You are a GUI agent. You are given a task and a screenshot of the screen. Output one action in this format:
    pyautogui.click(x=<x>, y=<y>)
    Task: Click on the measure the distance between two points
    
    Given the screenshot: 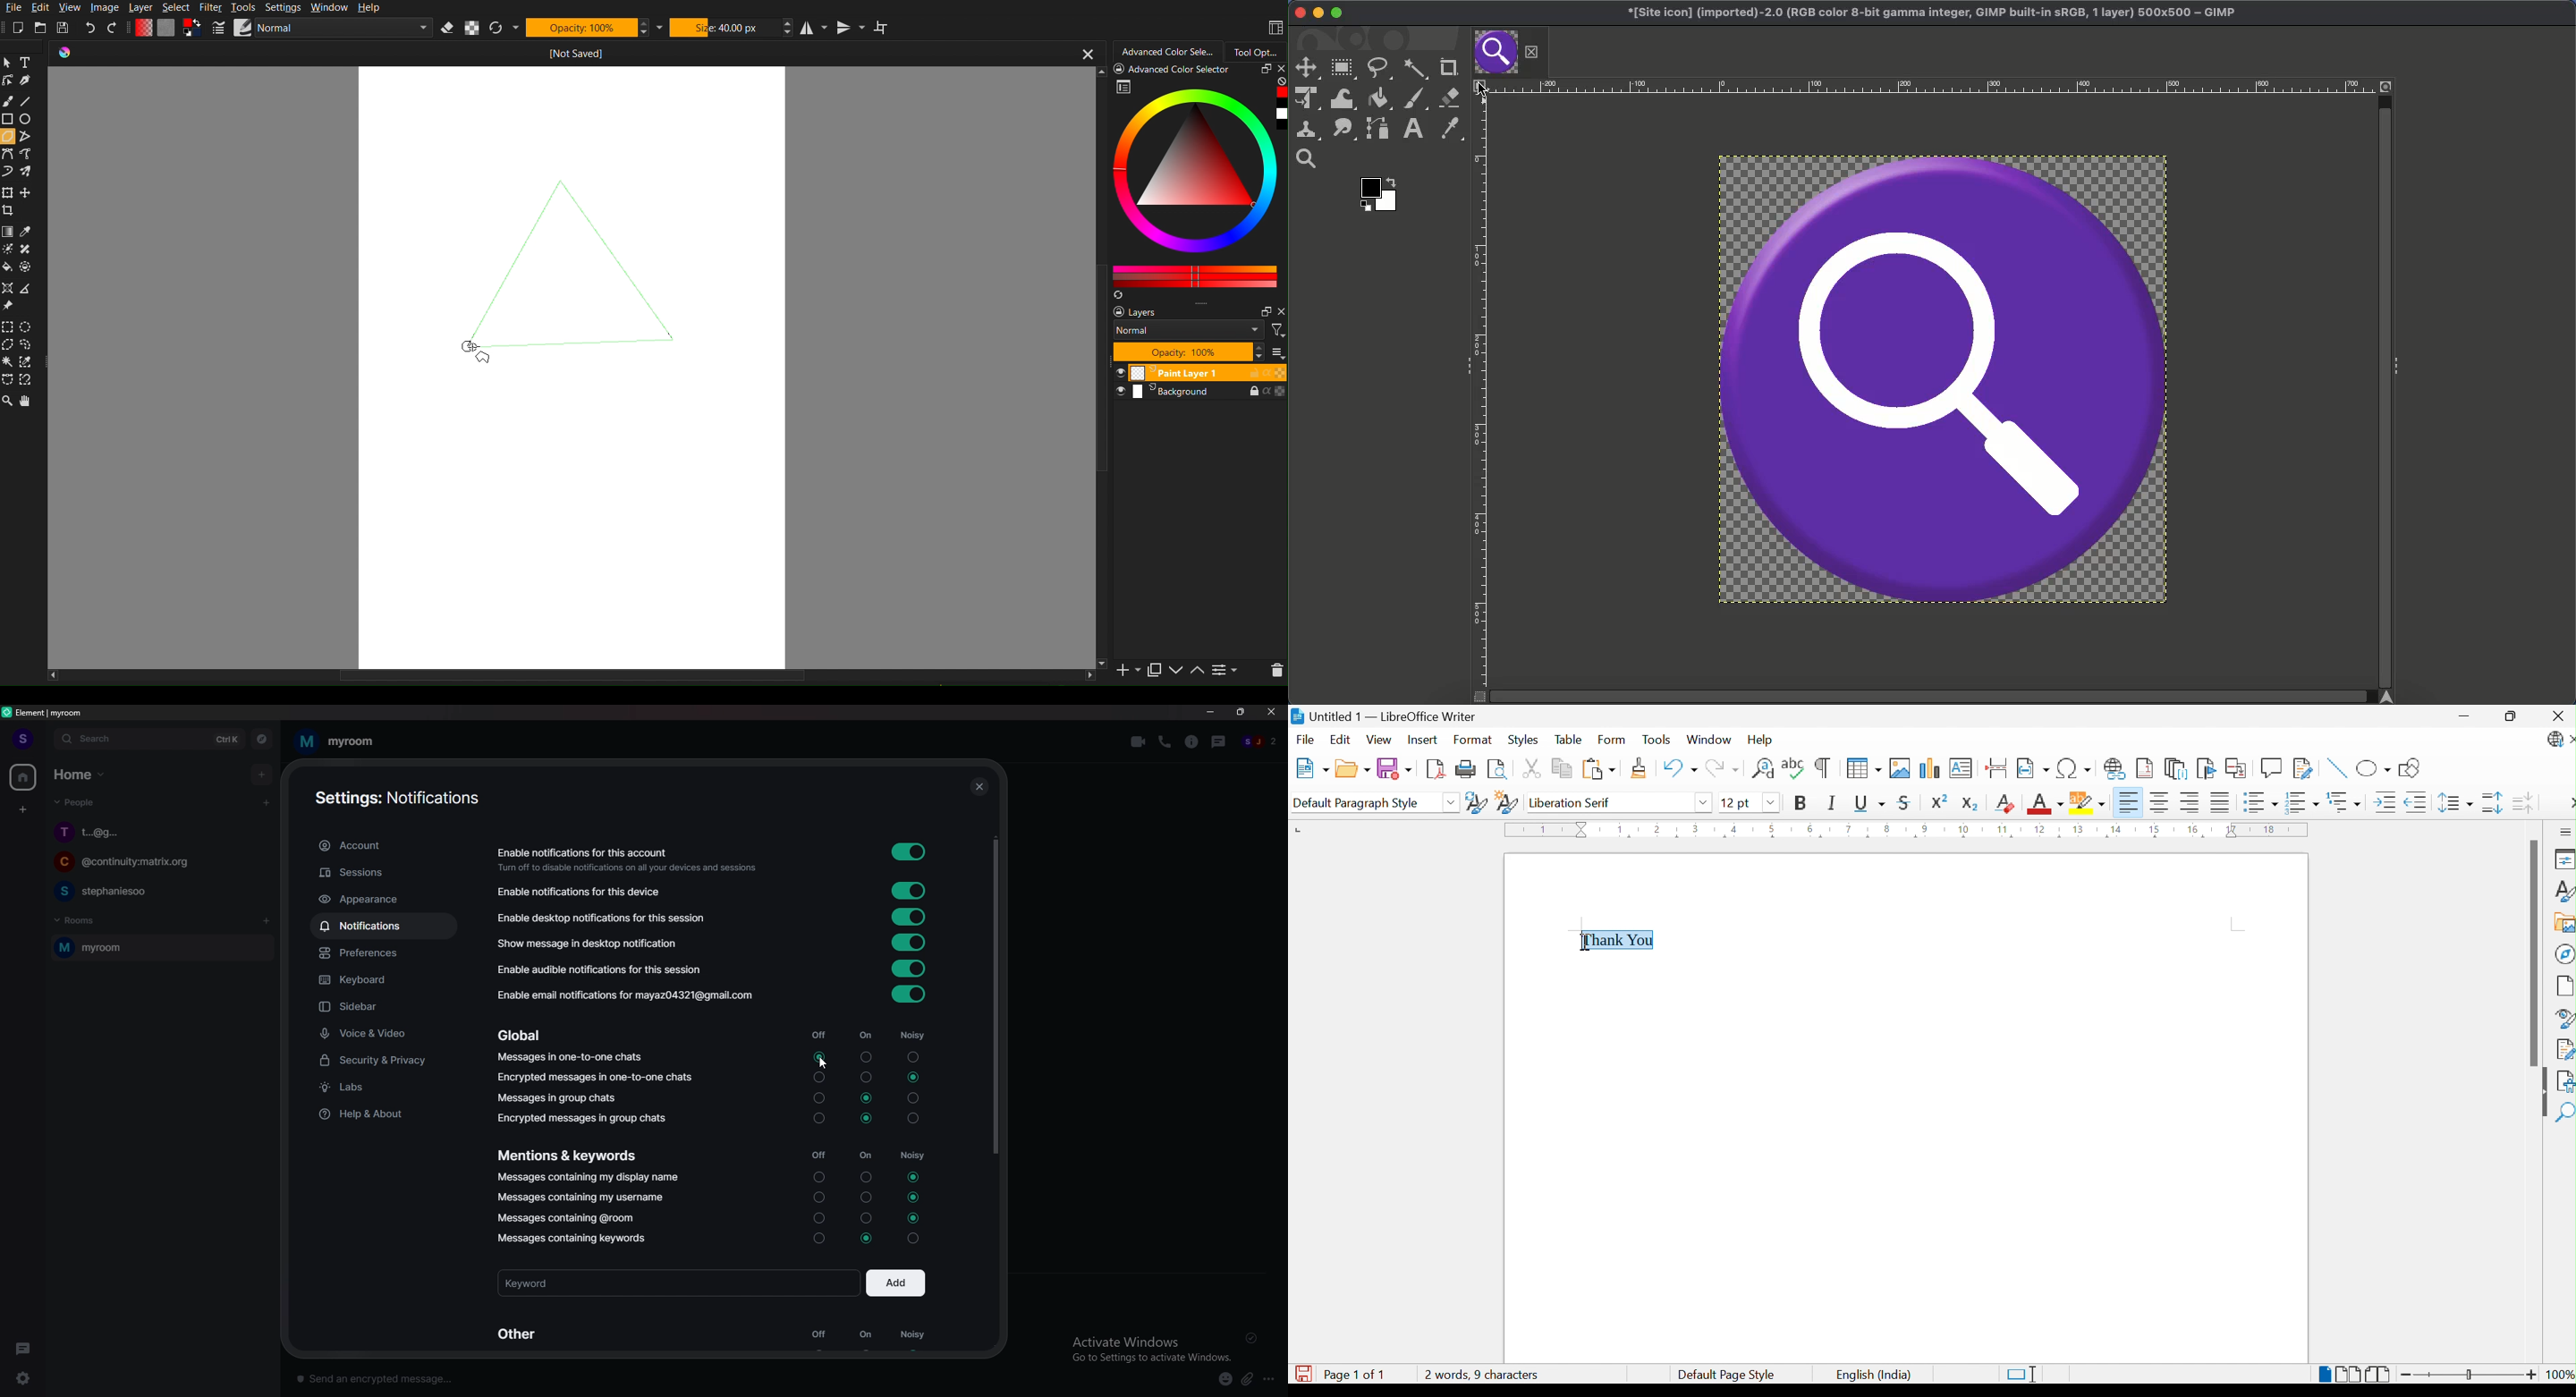 What is the action you would take?
    pyautogui.click(x=30, y=290)
    